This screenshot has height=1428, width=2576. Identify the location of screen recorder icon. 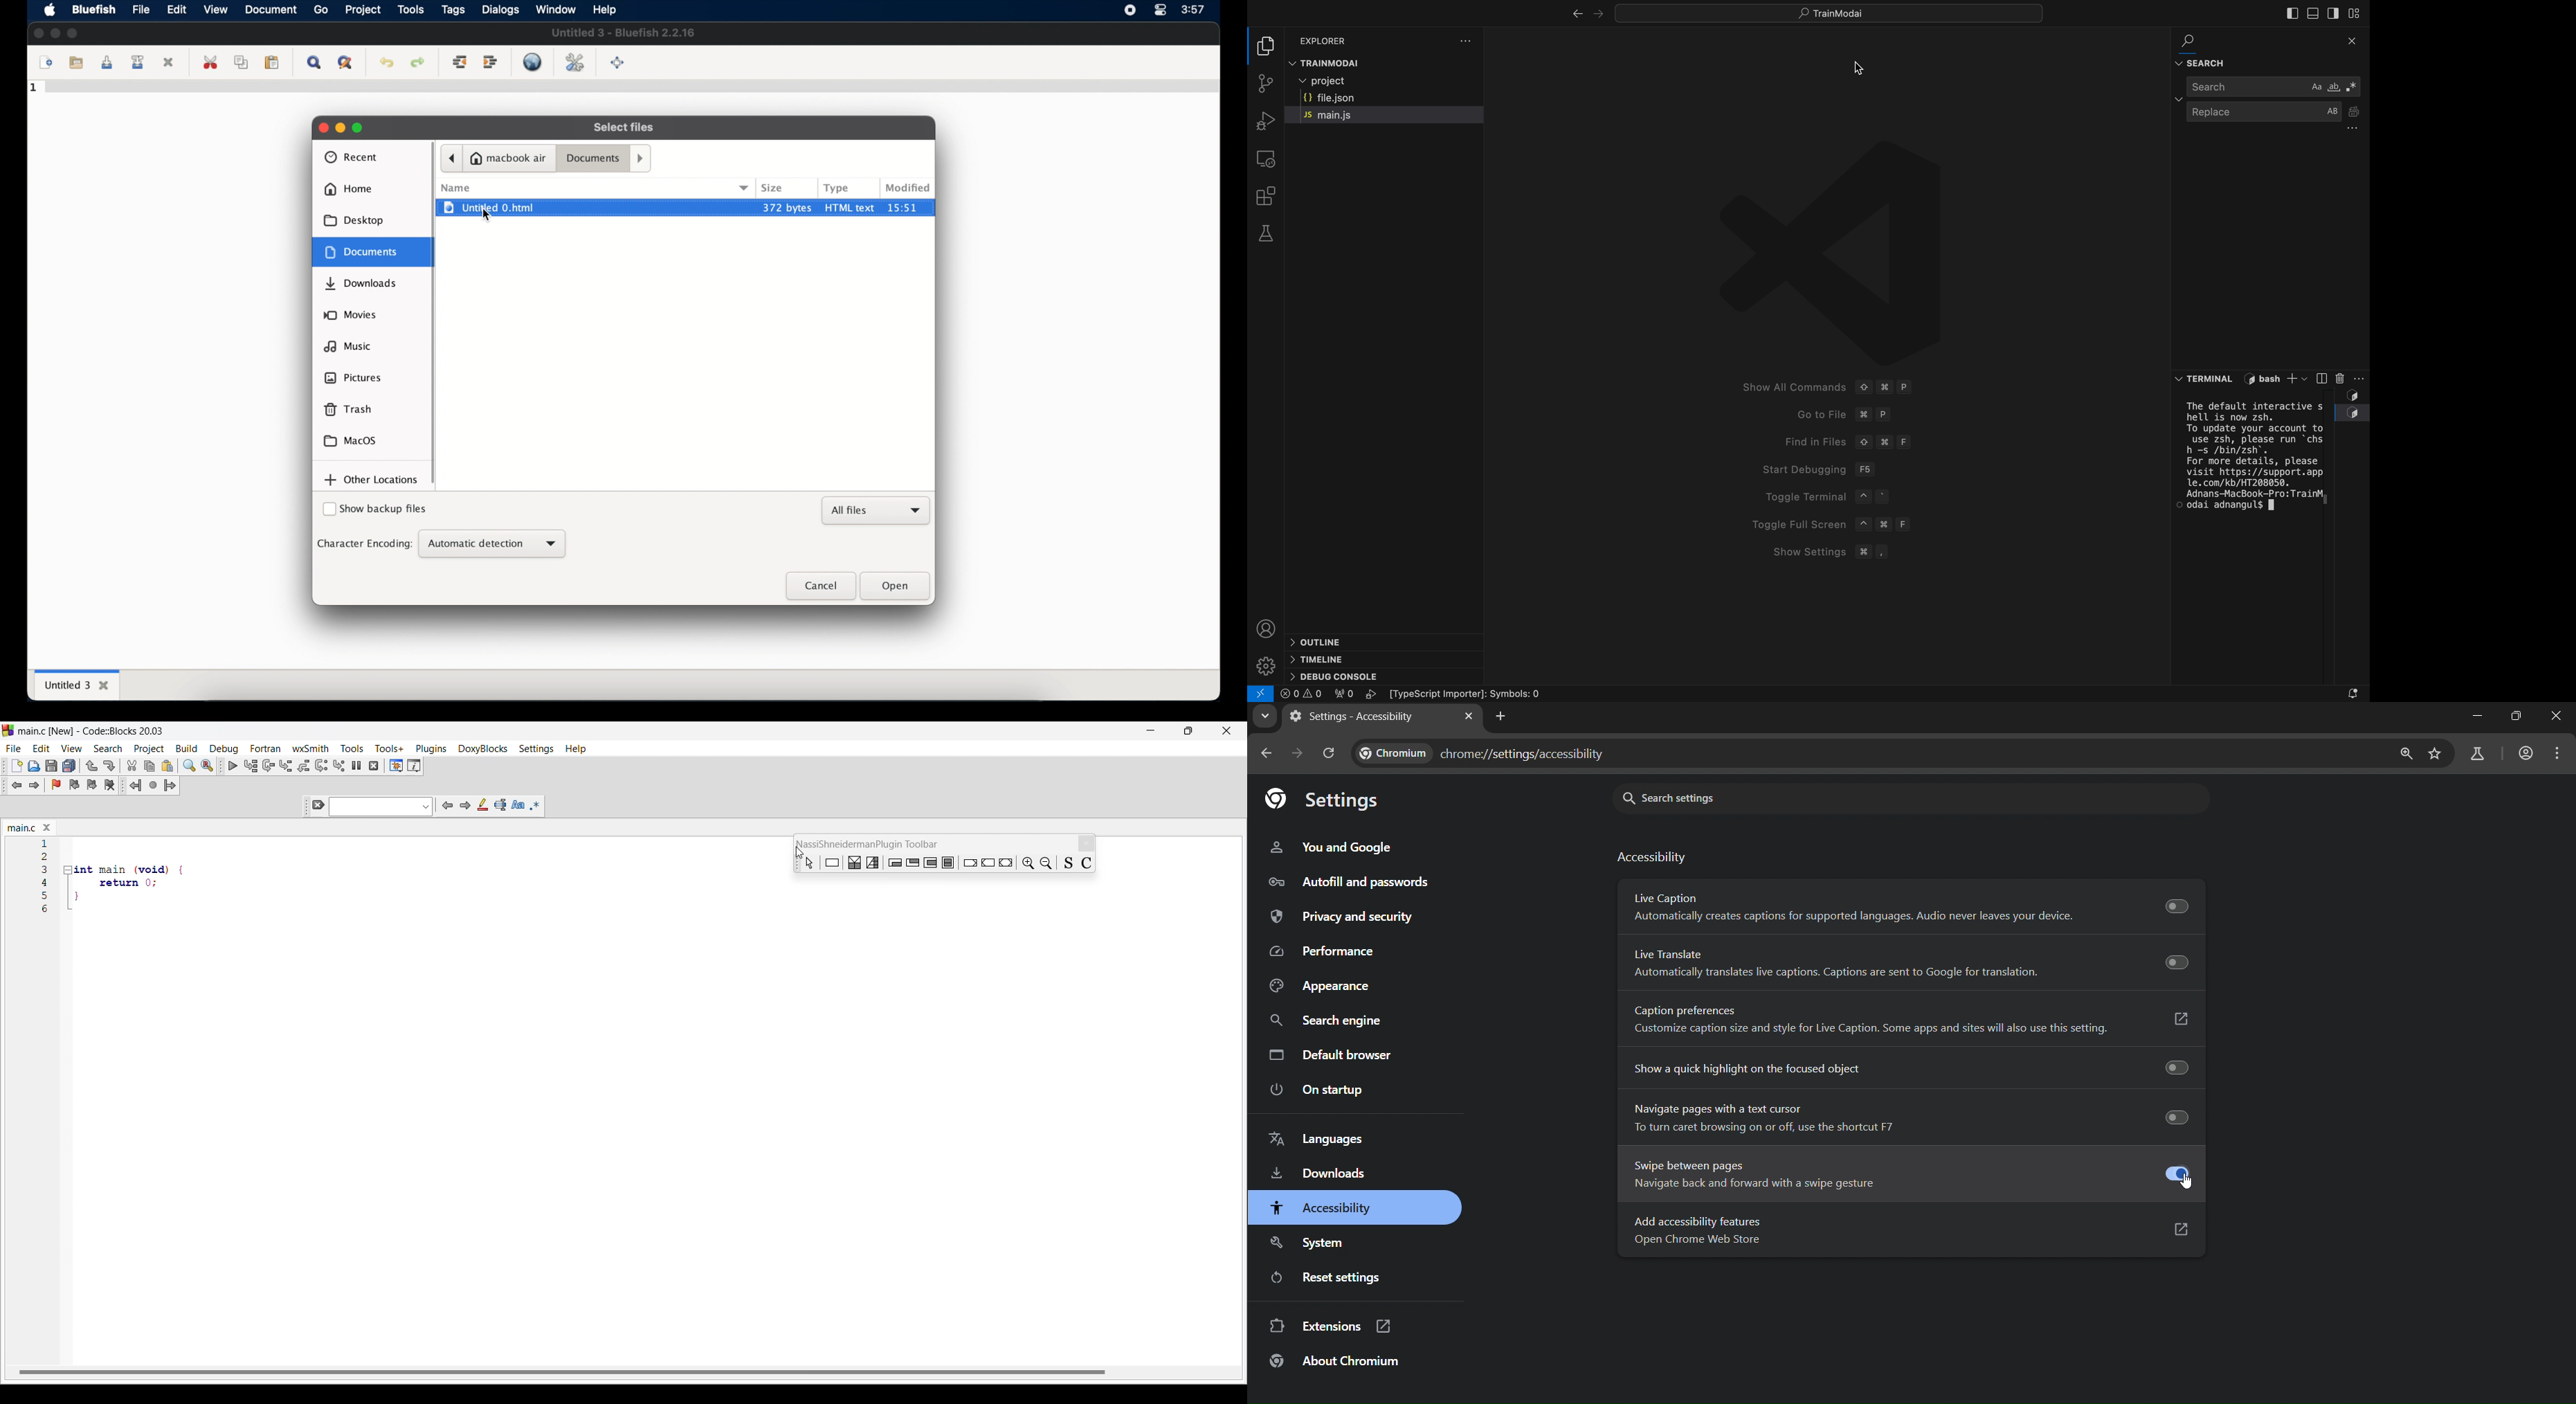
(1130, 10).